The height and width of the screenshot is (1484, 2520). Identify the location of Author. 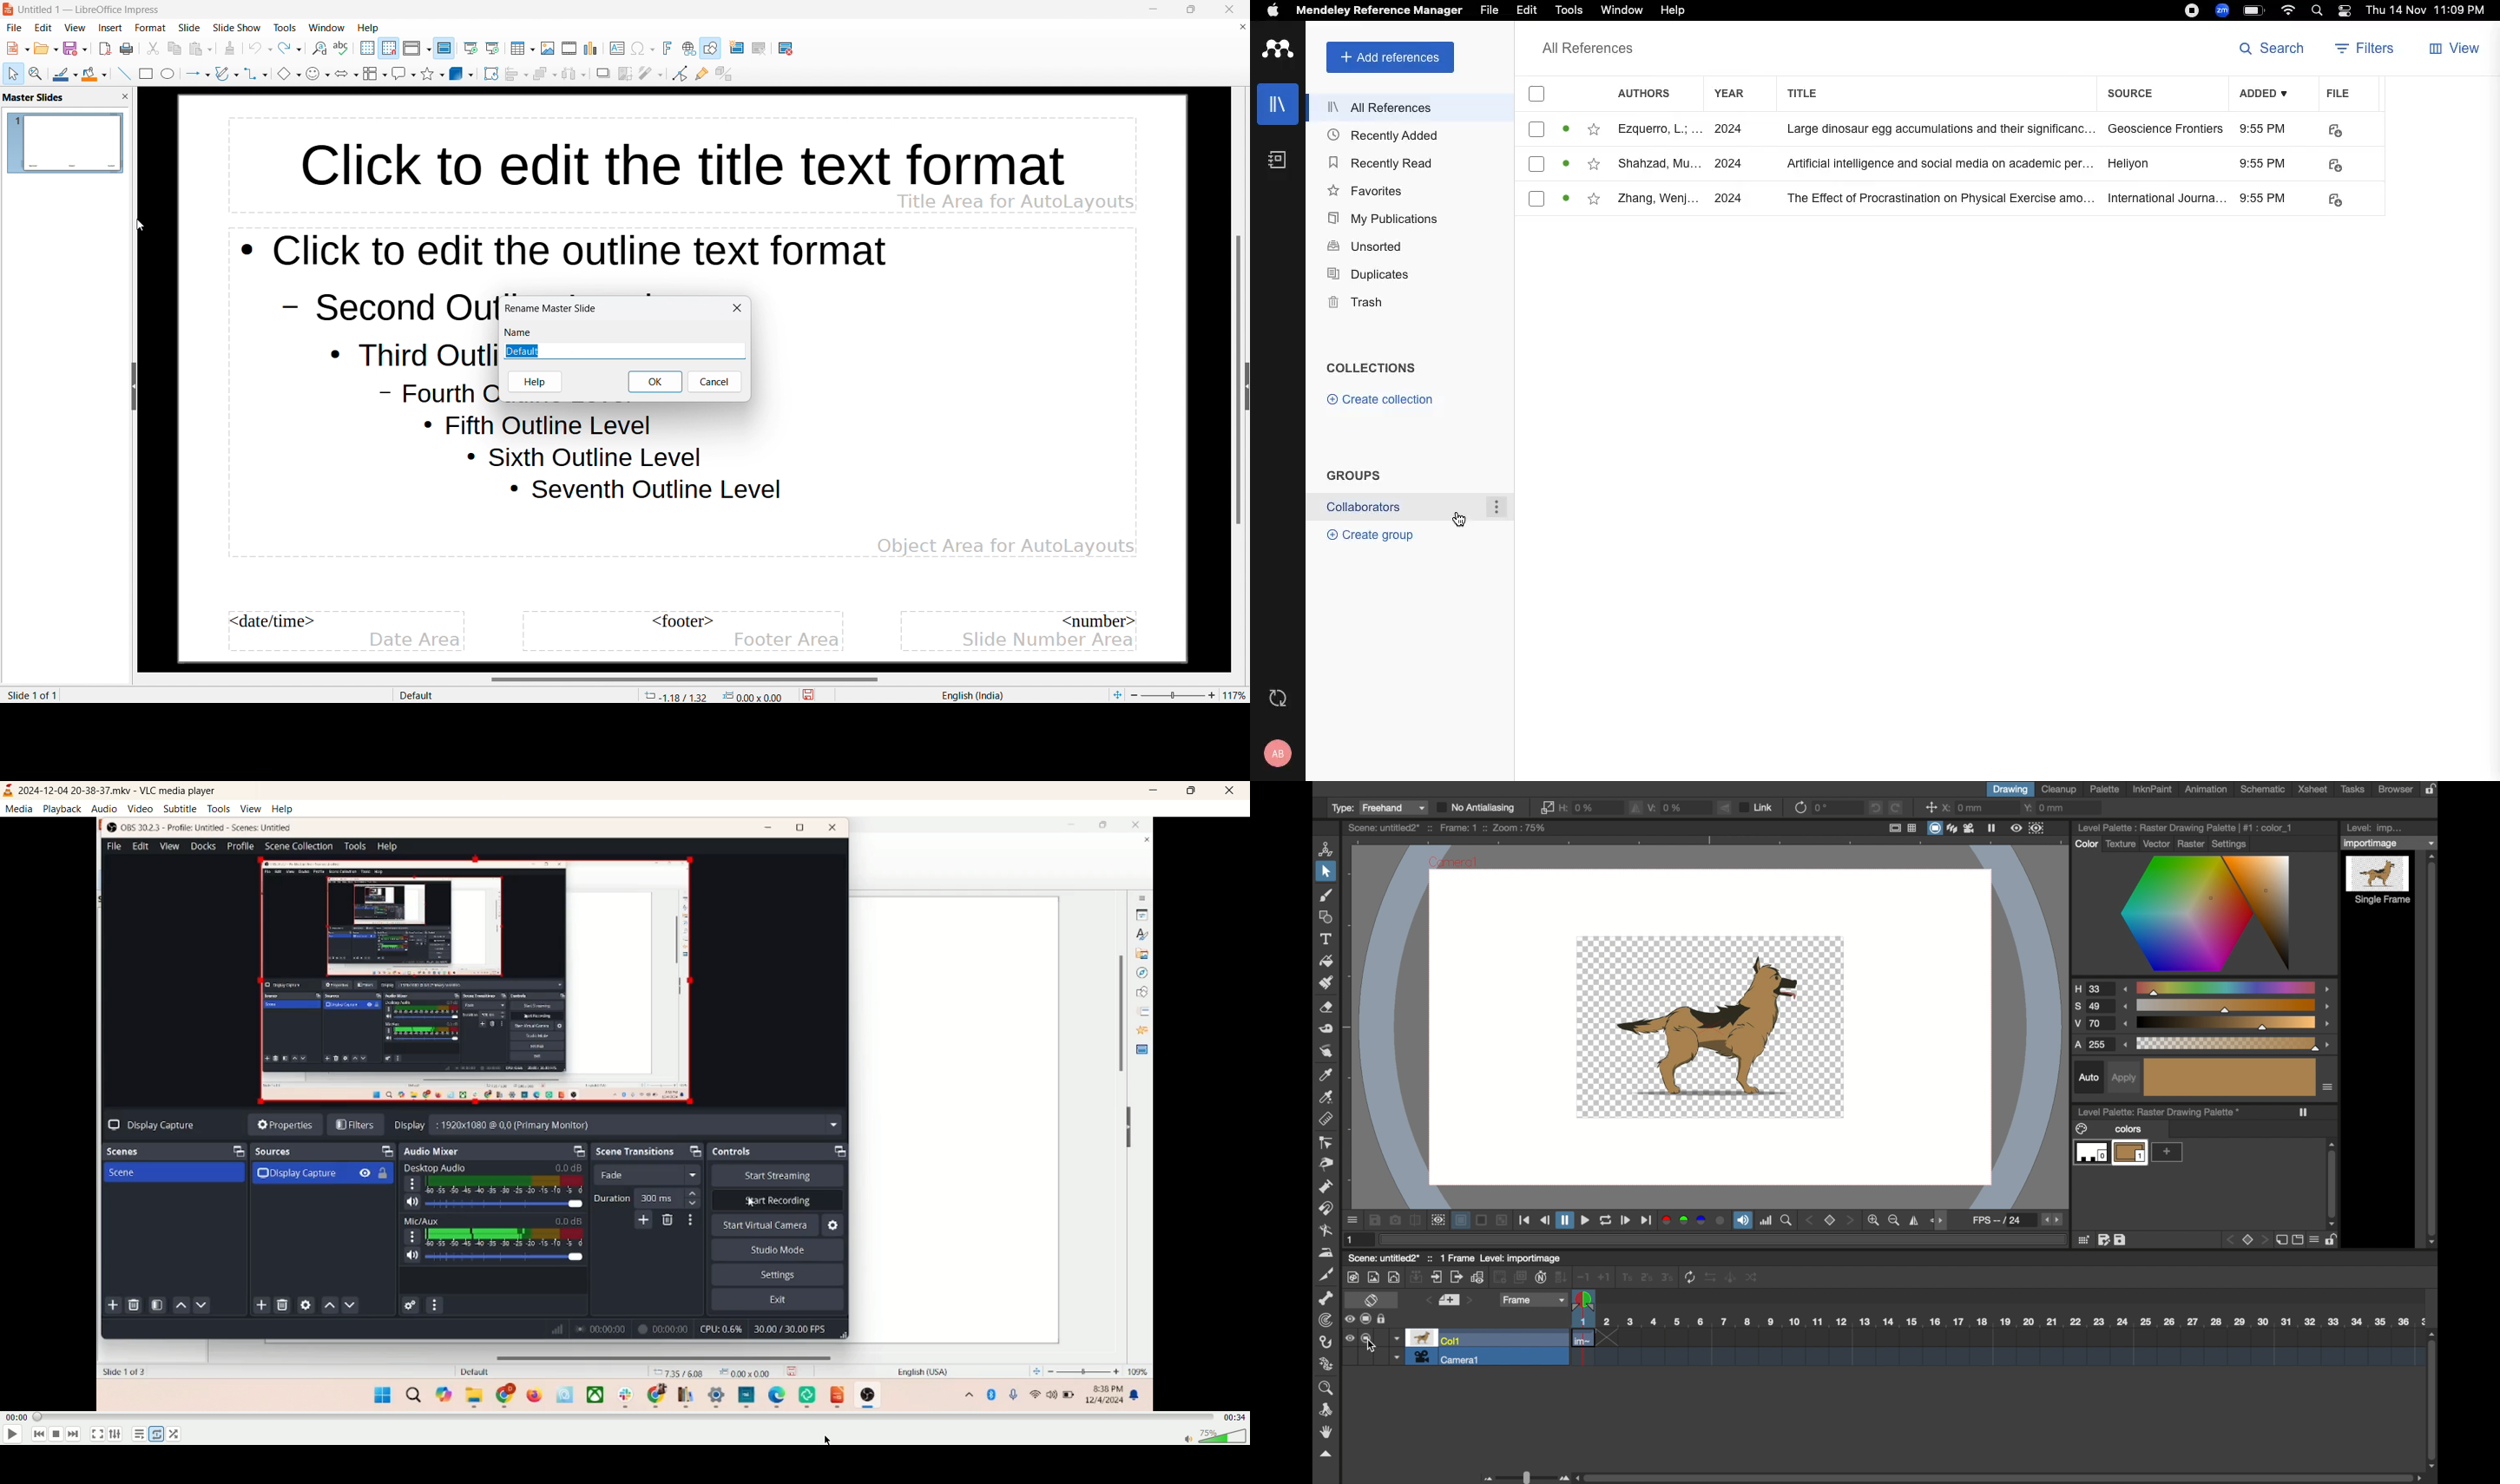
(1656, 201).